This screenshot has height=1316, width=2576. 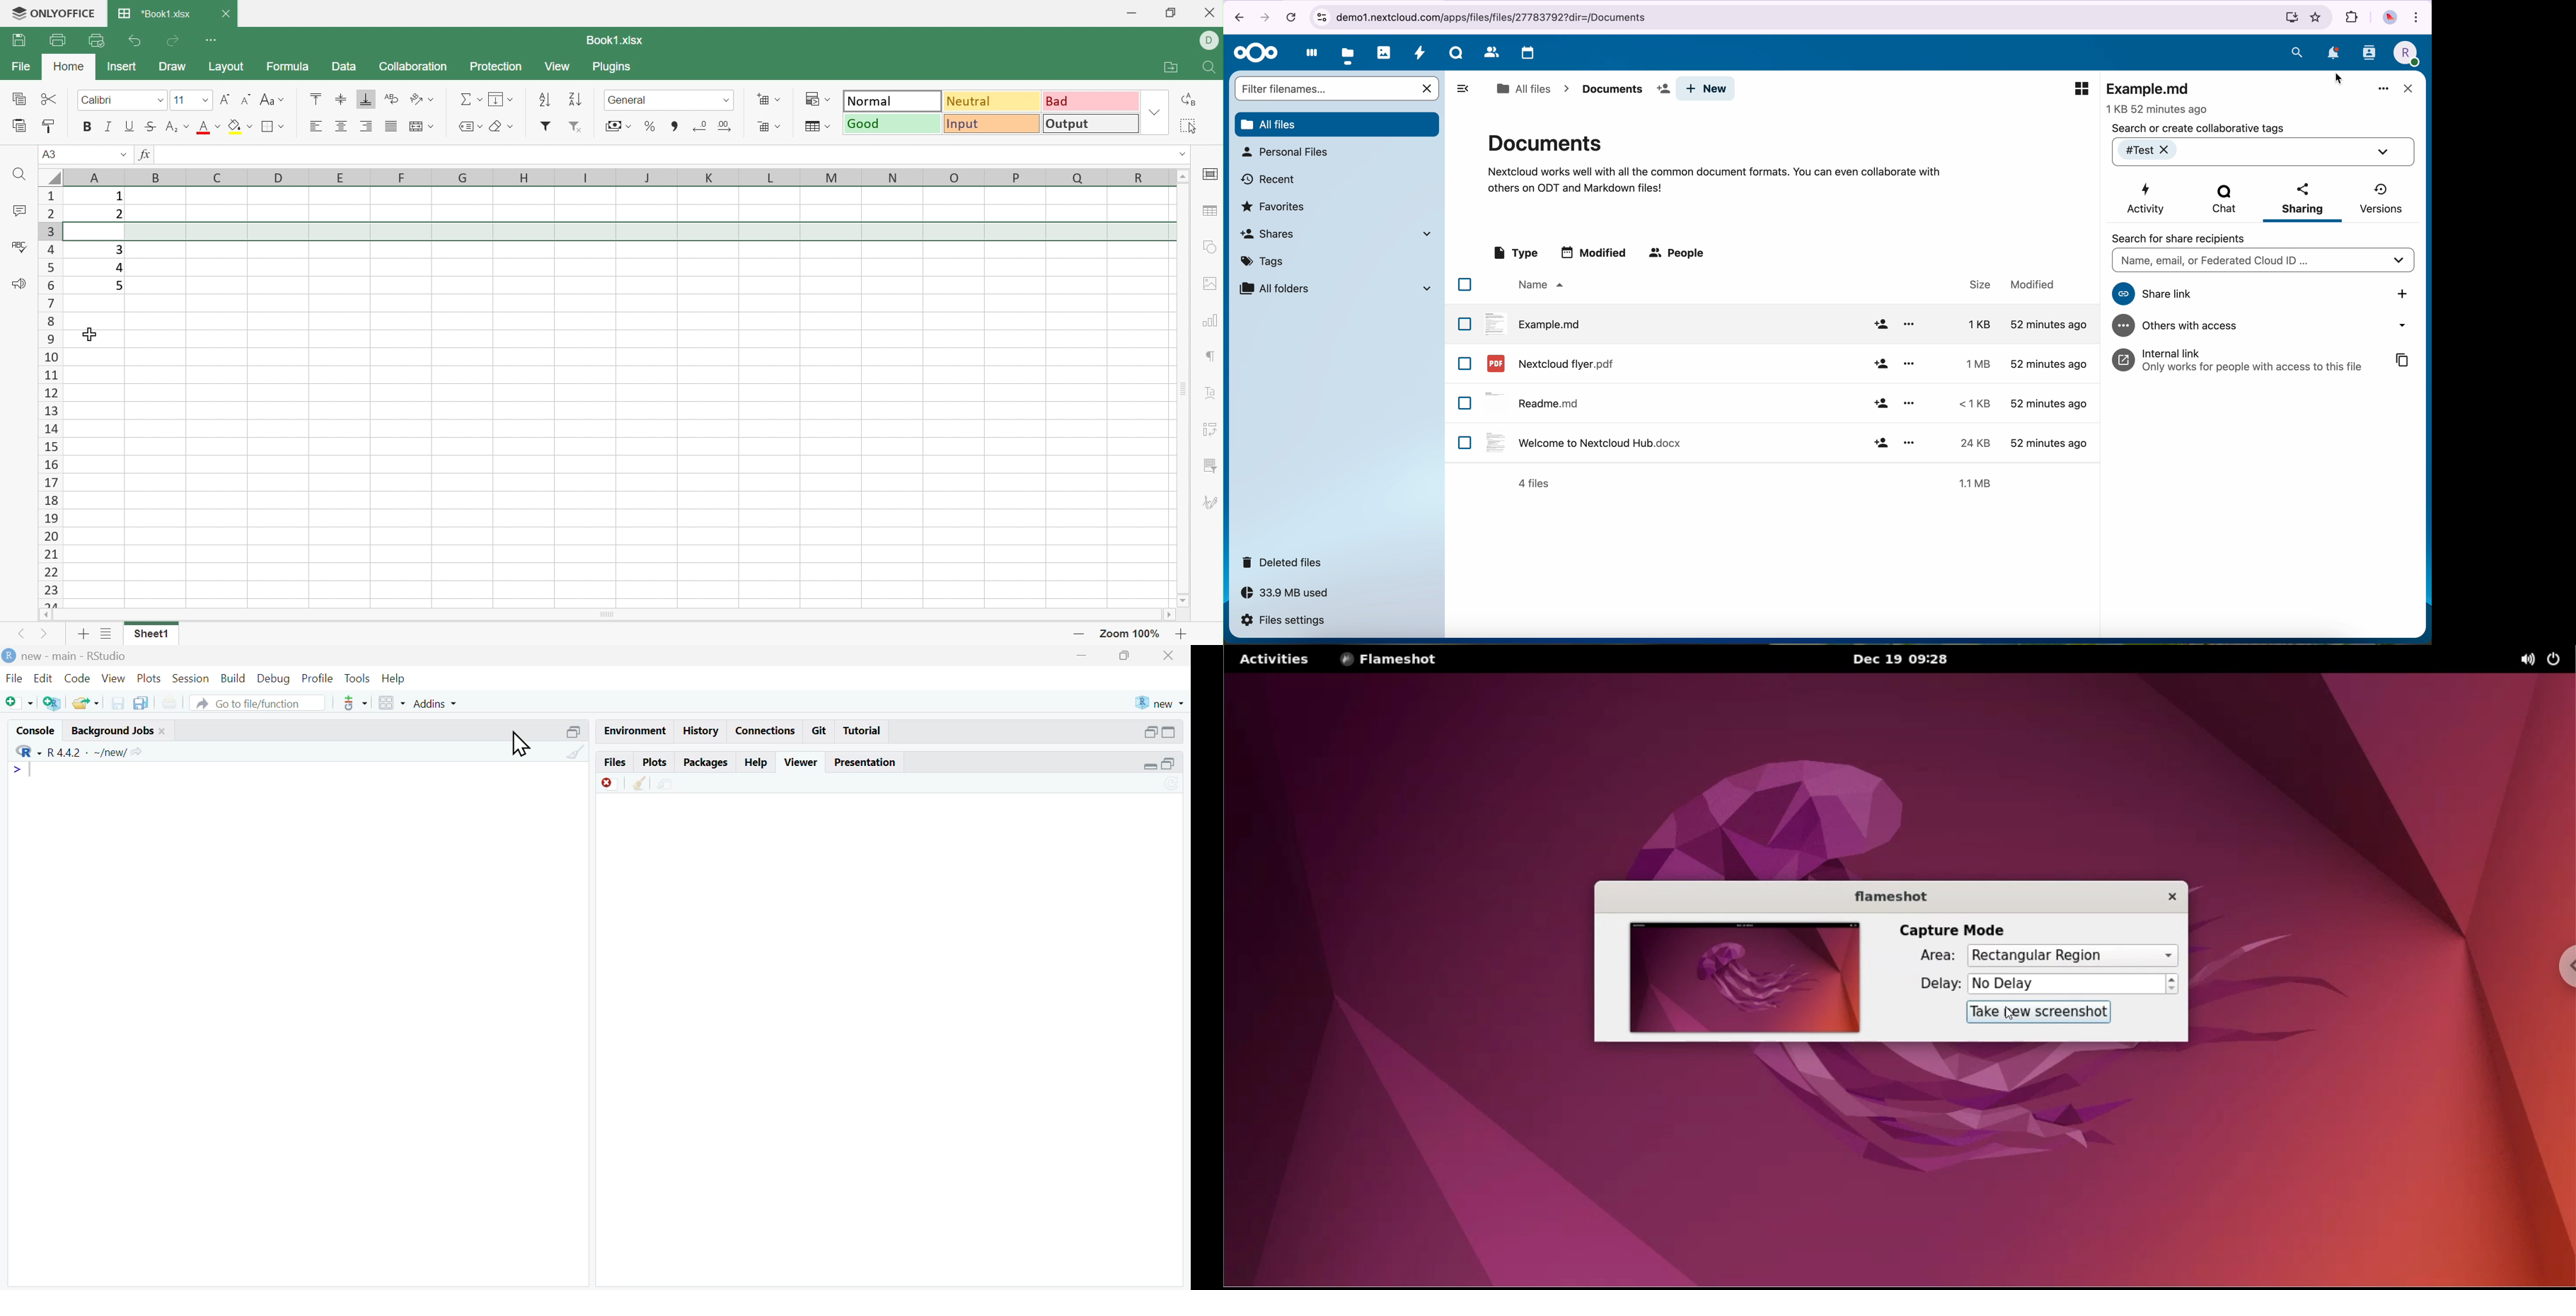 I want to click on go to file/function, so click(x=257, y=703).